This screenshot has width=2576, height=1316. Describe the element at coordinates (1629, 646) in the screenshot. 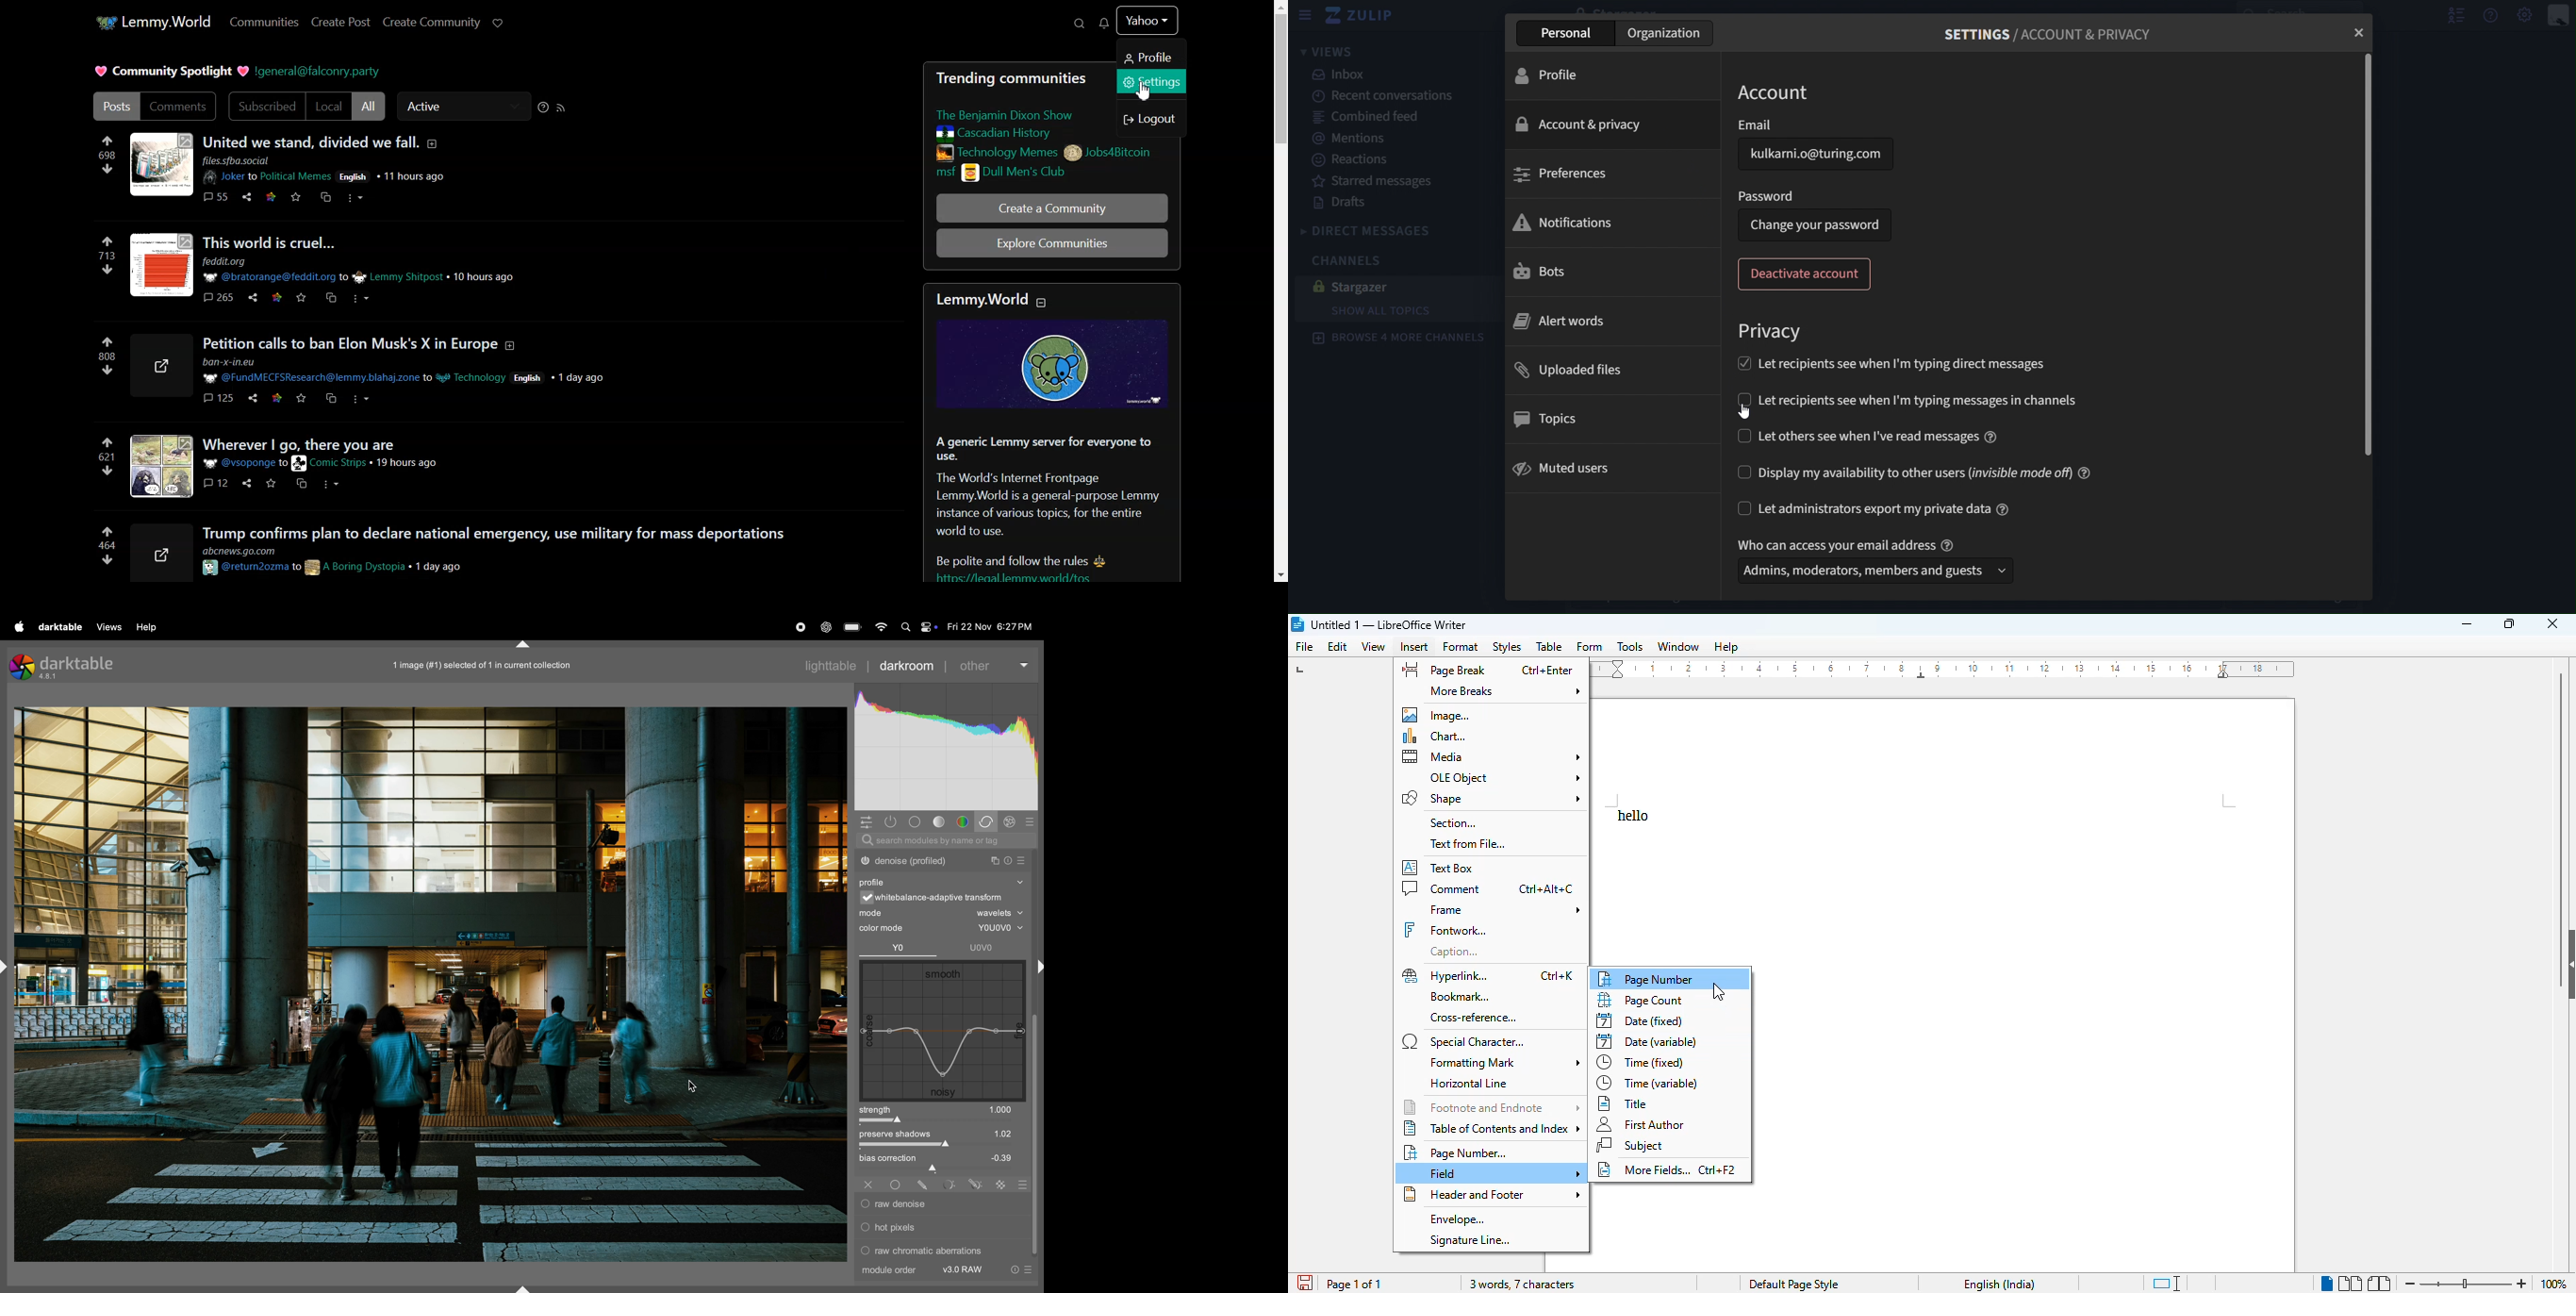

I see `tools` at that location.